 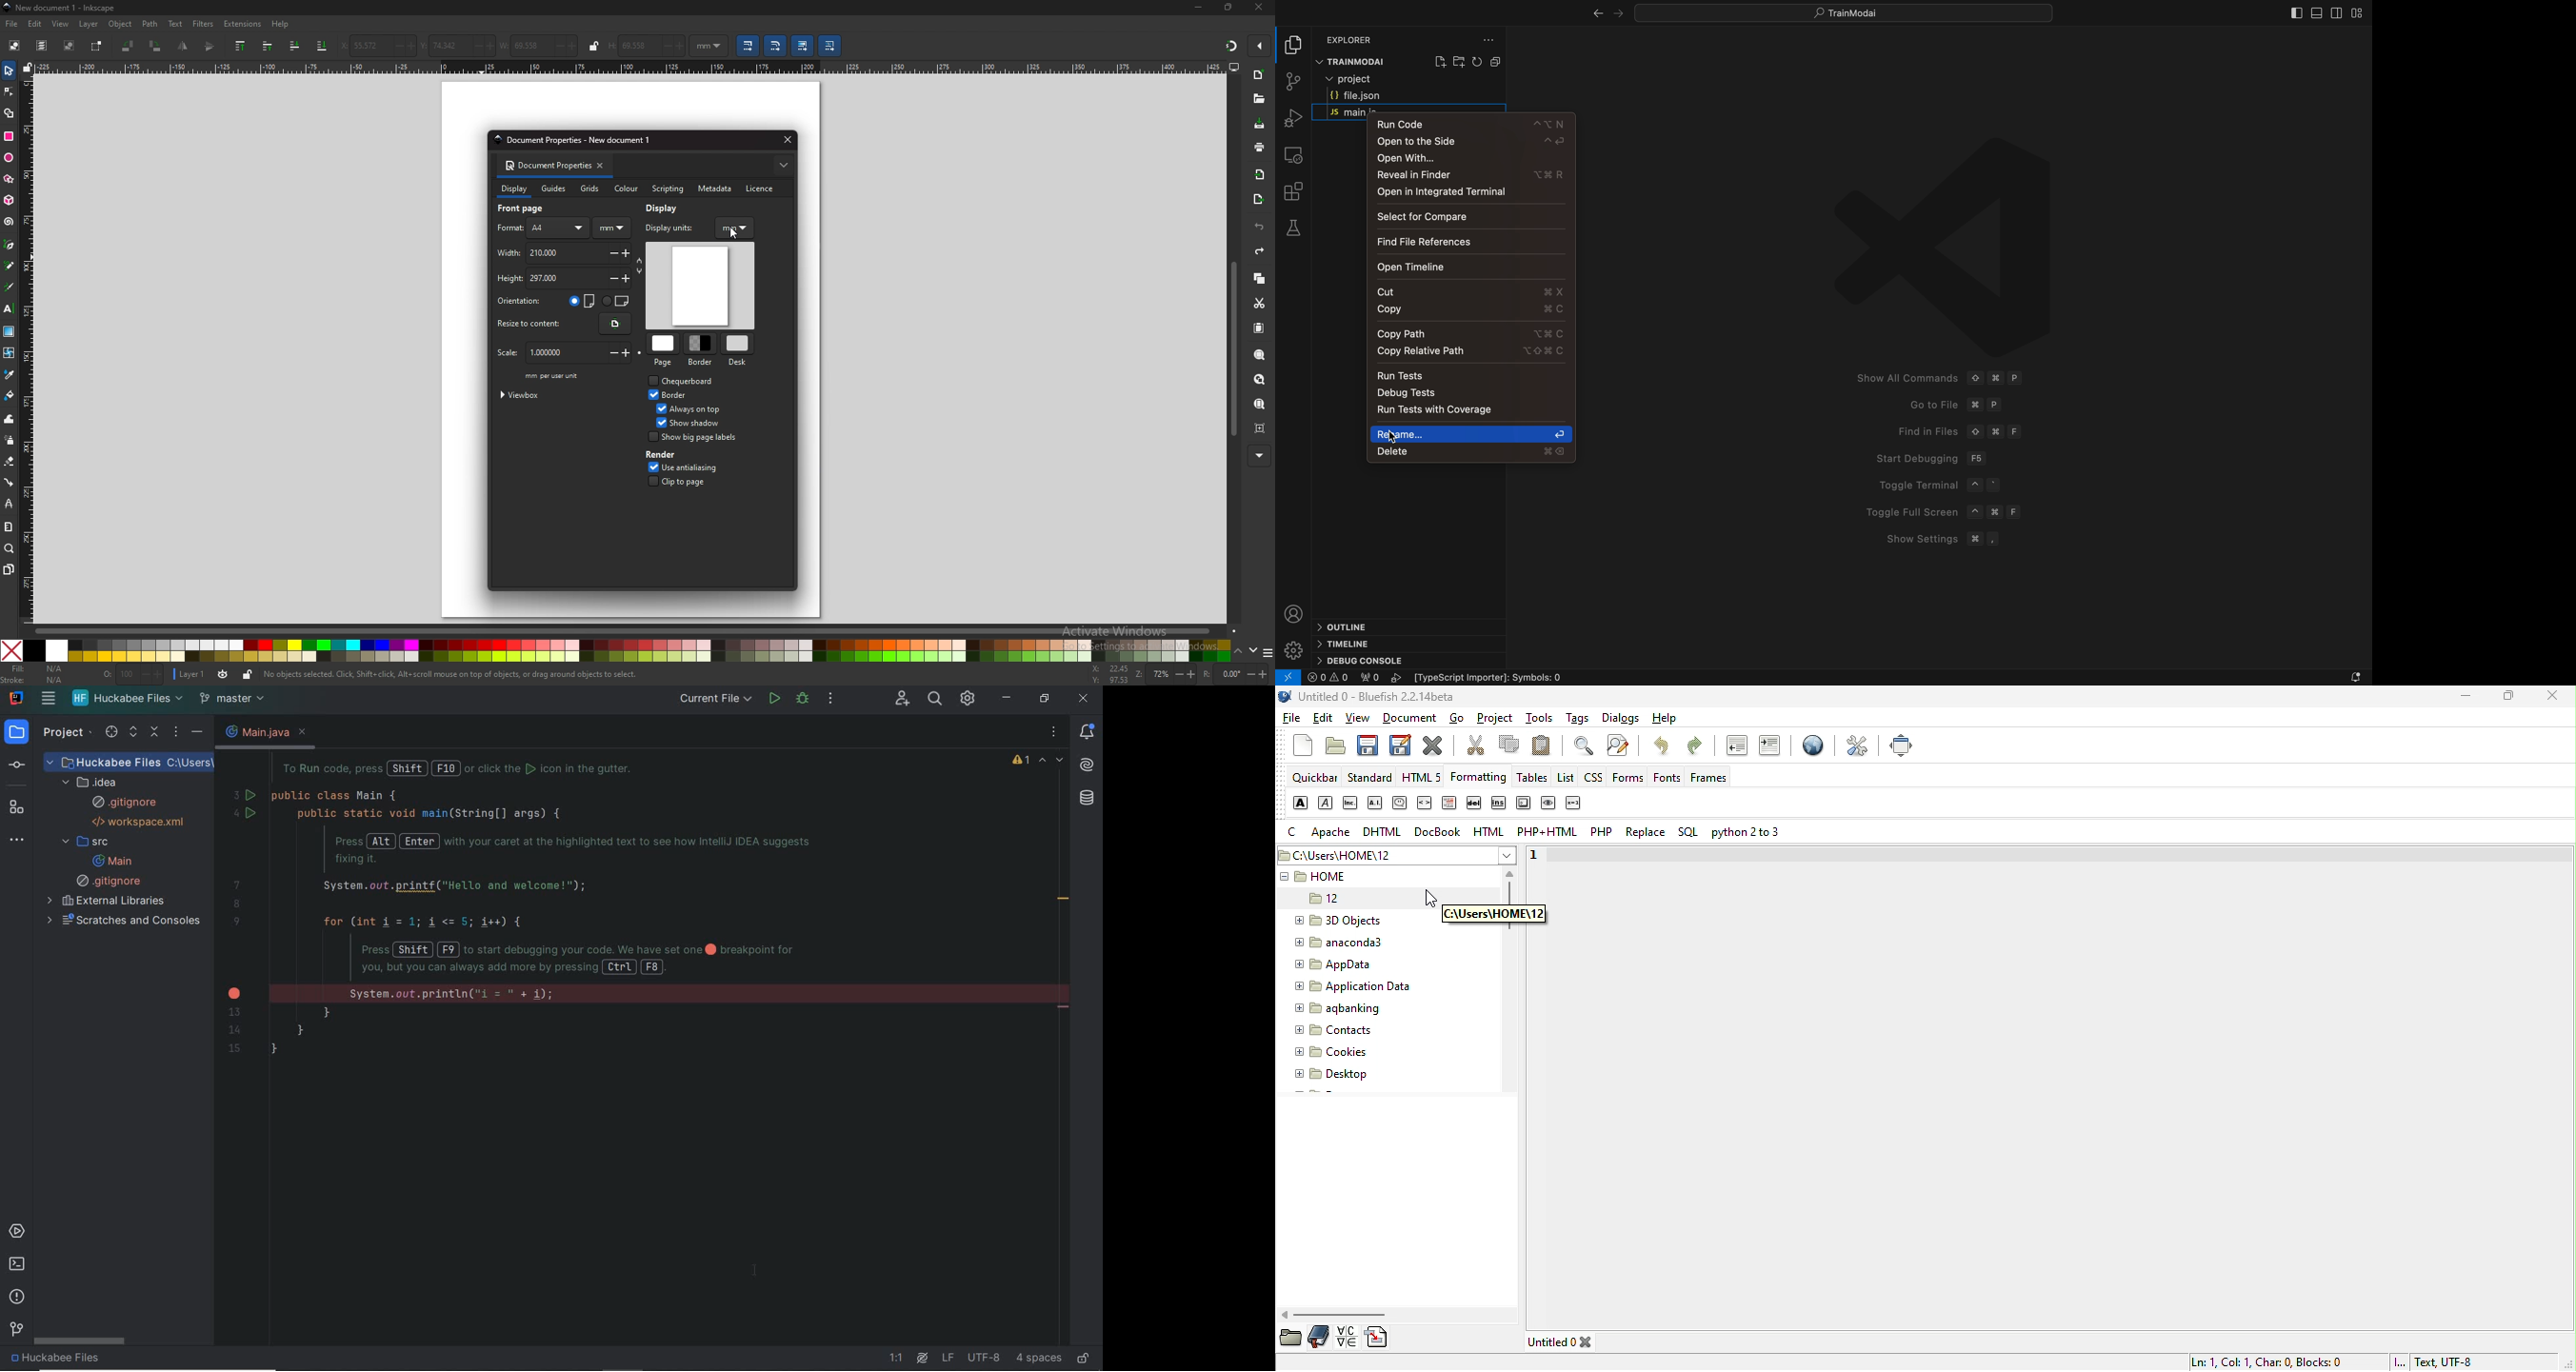 I want to click on 12, so click(x=1339, y=901).